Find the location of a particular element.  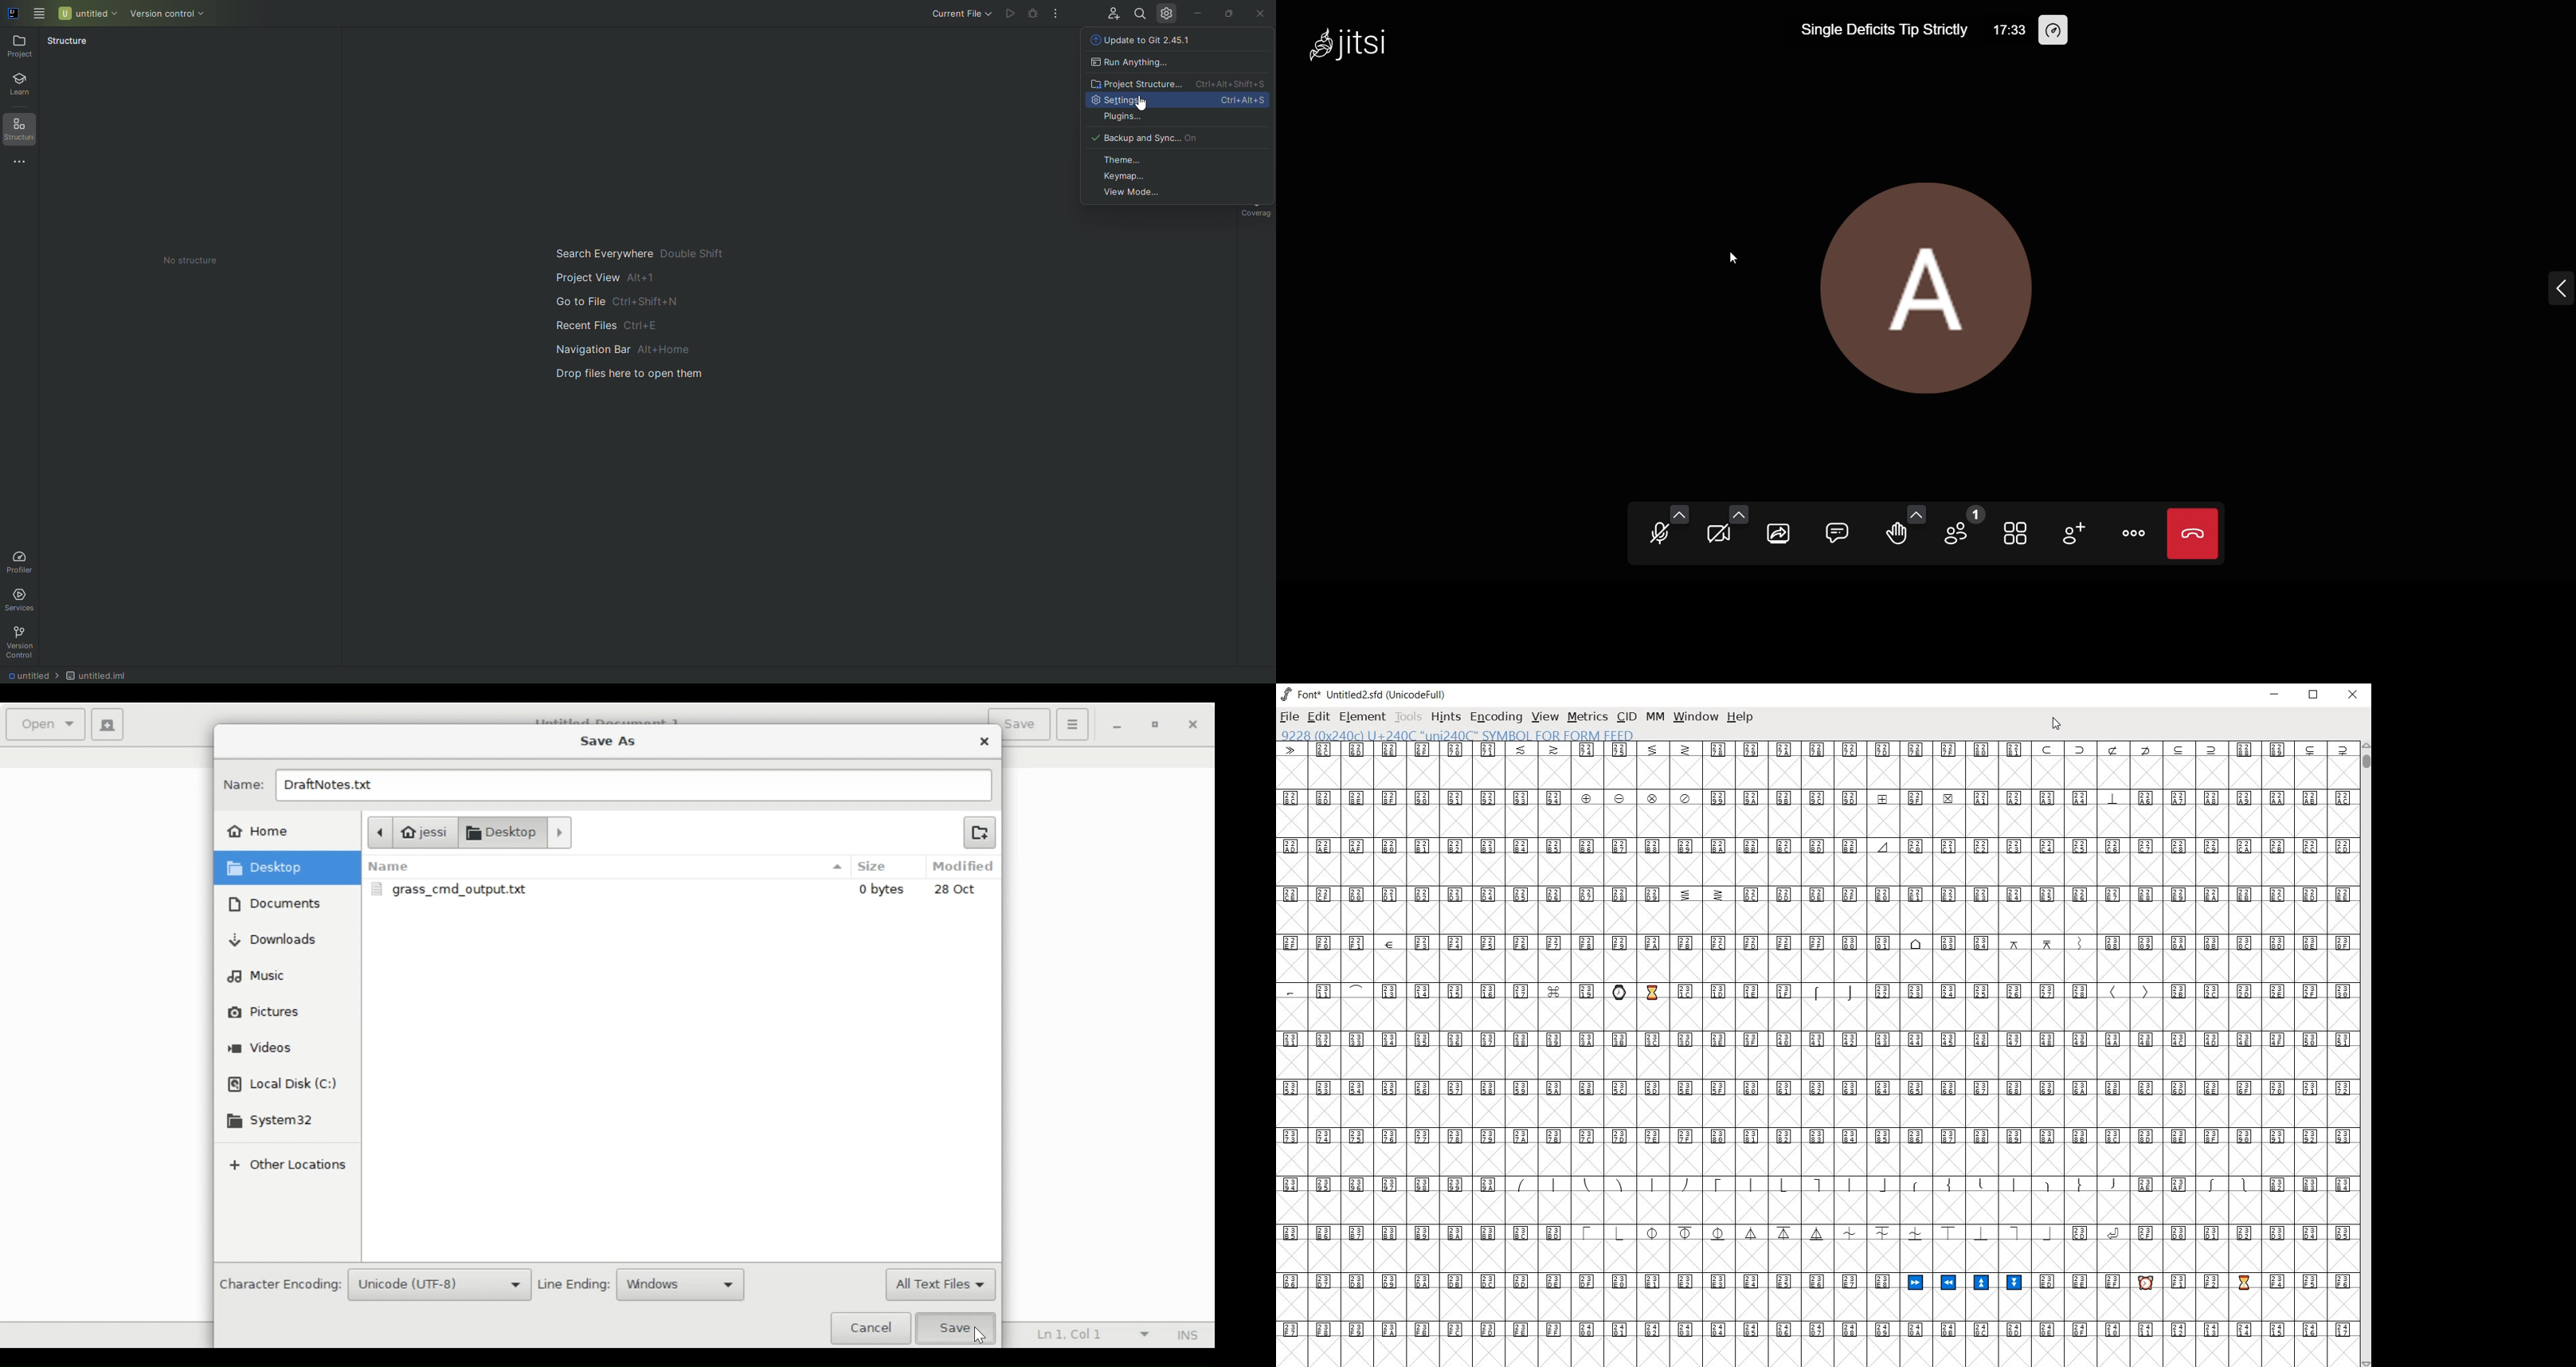

partiipants is located at coordinates (1963, 527).